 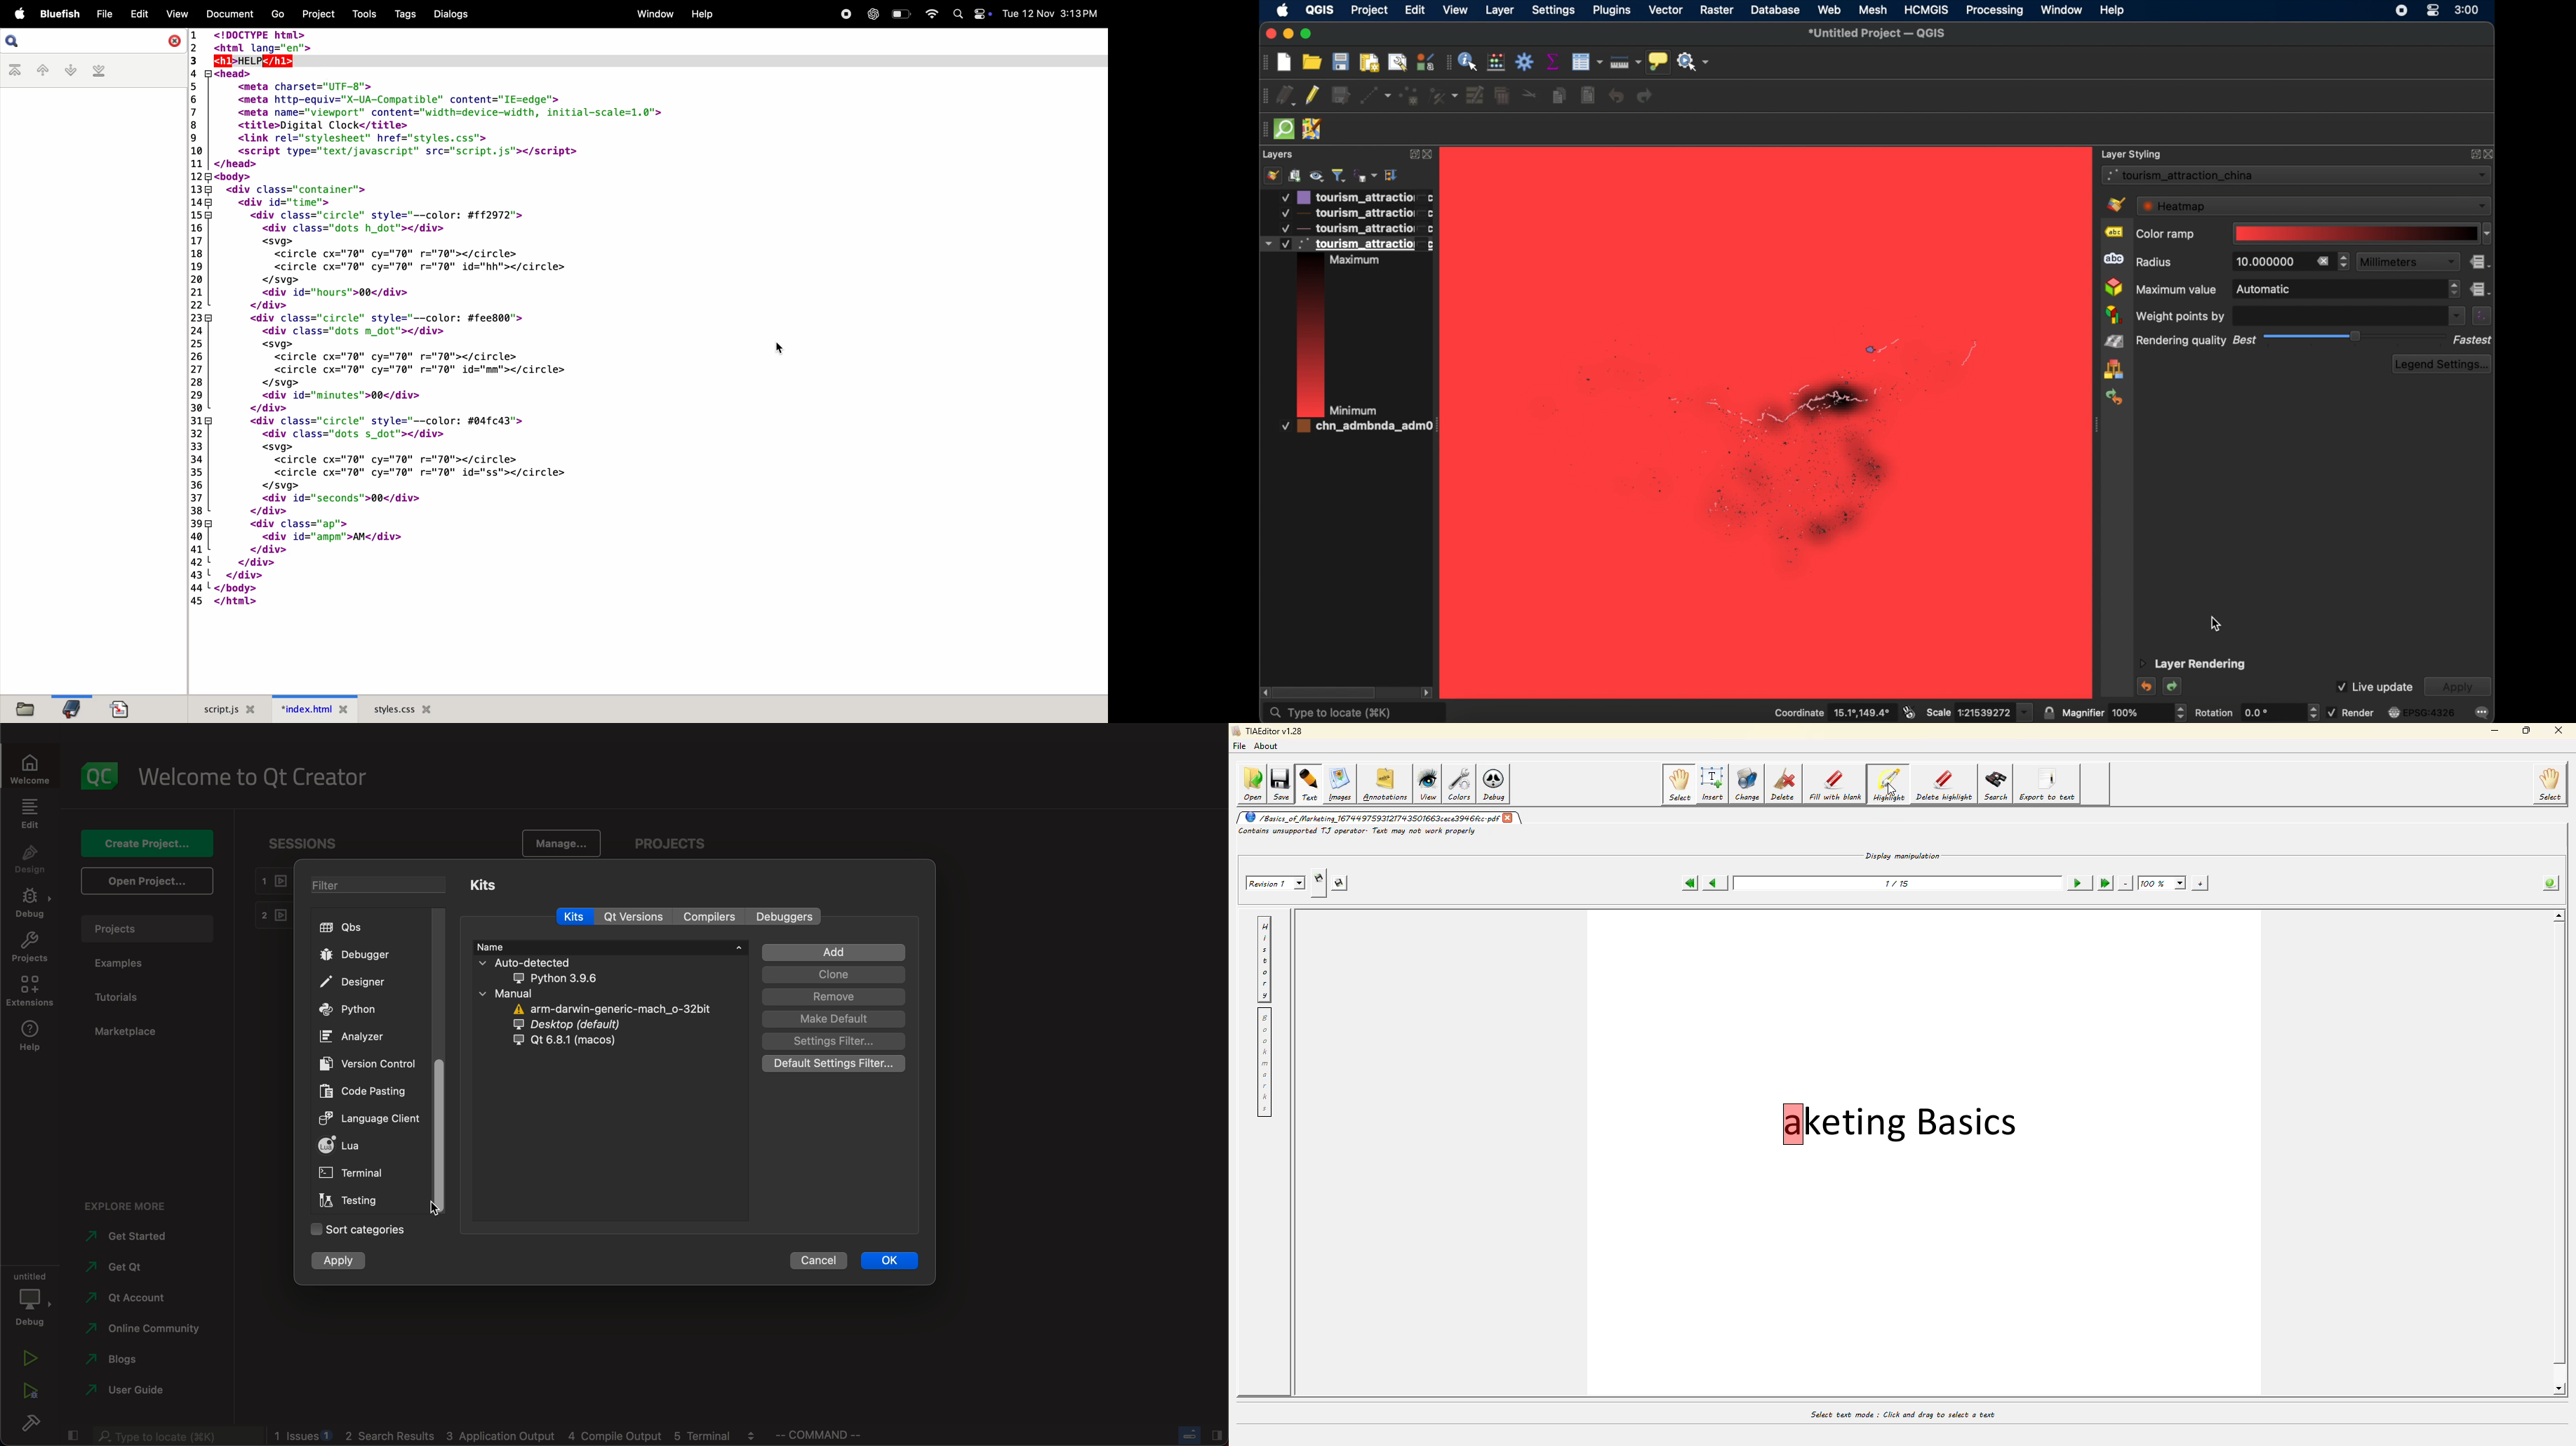 I want to click on chatgpt, so click(x=872, y=14).